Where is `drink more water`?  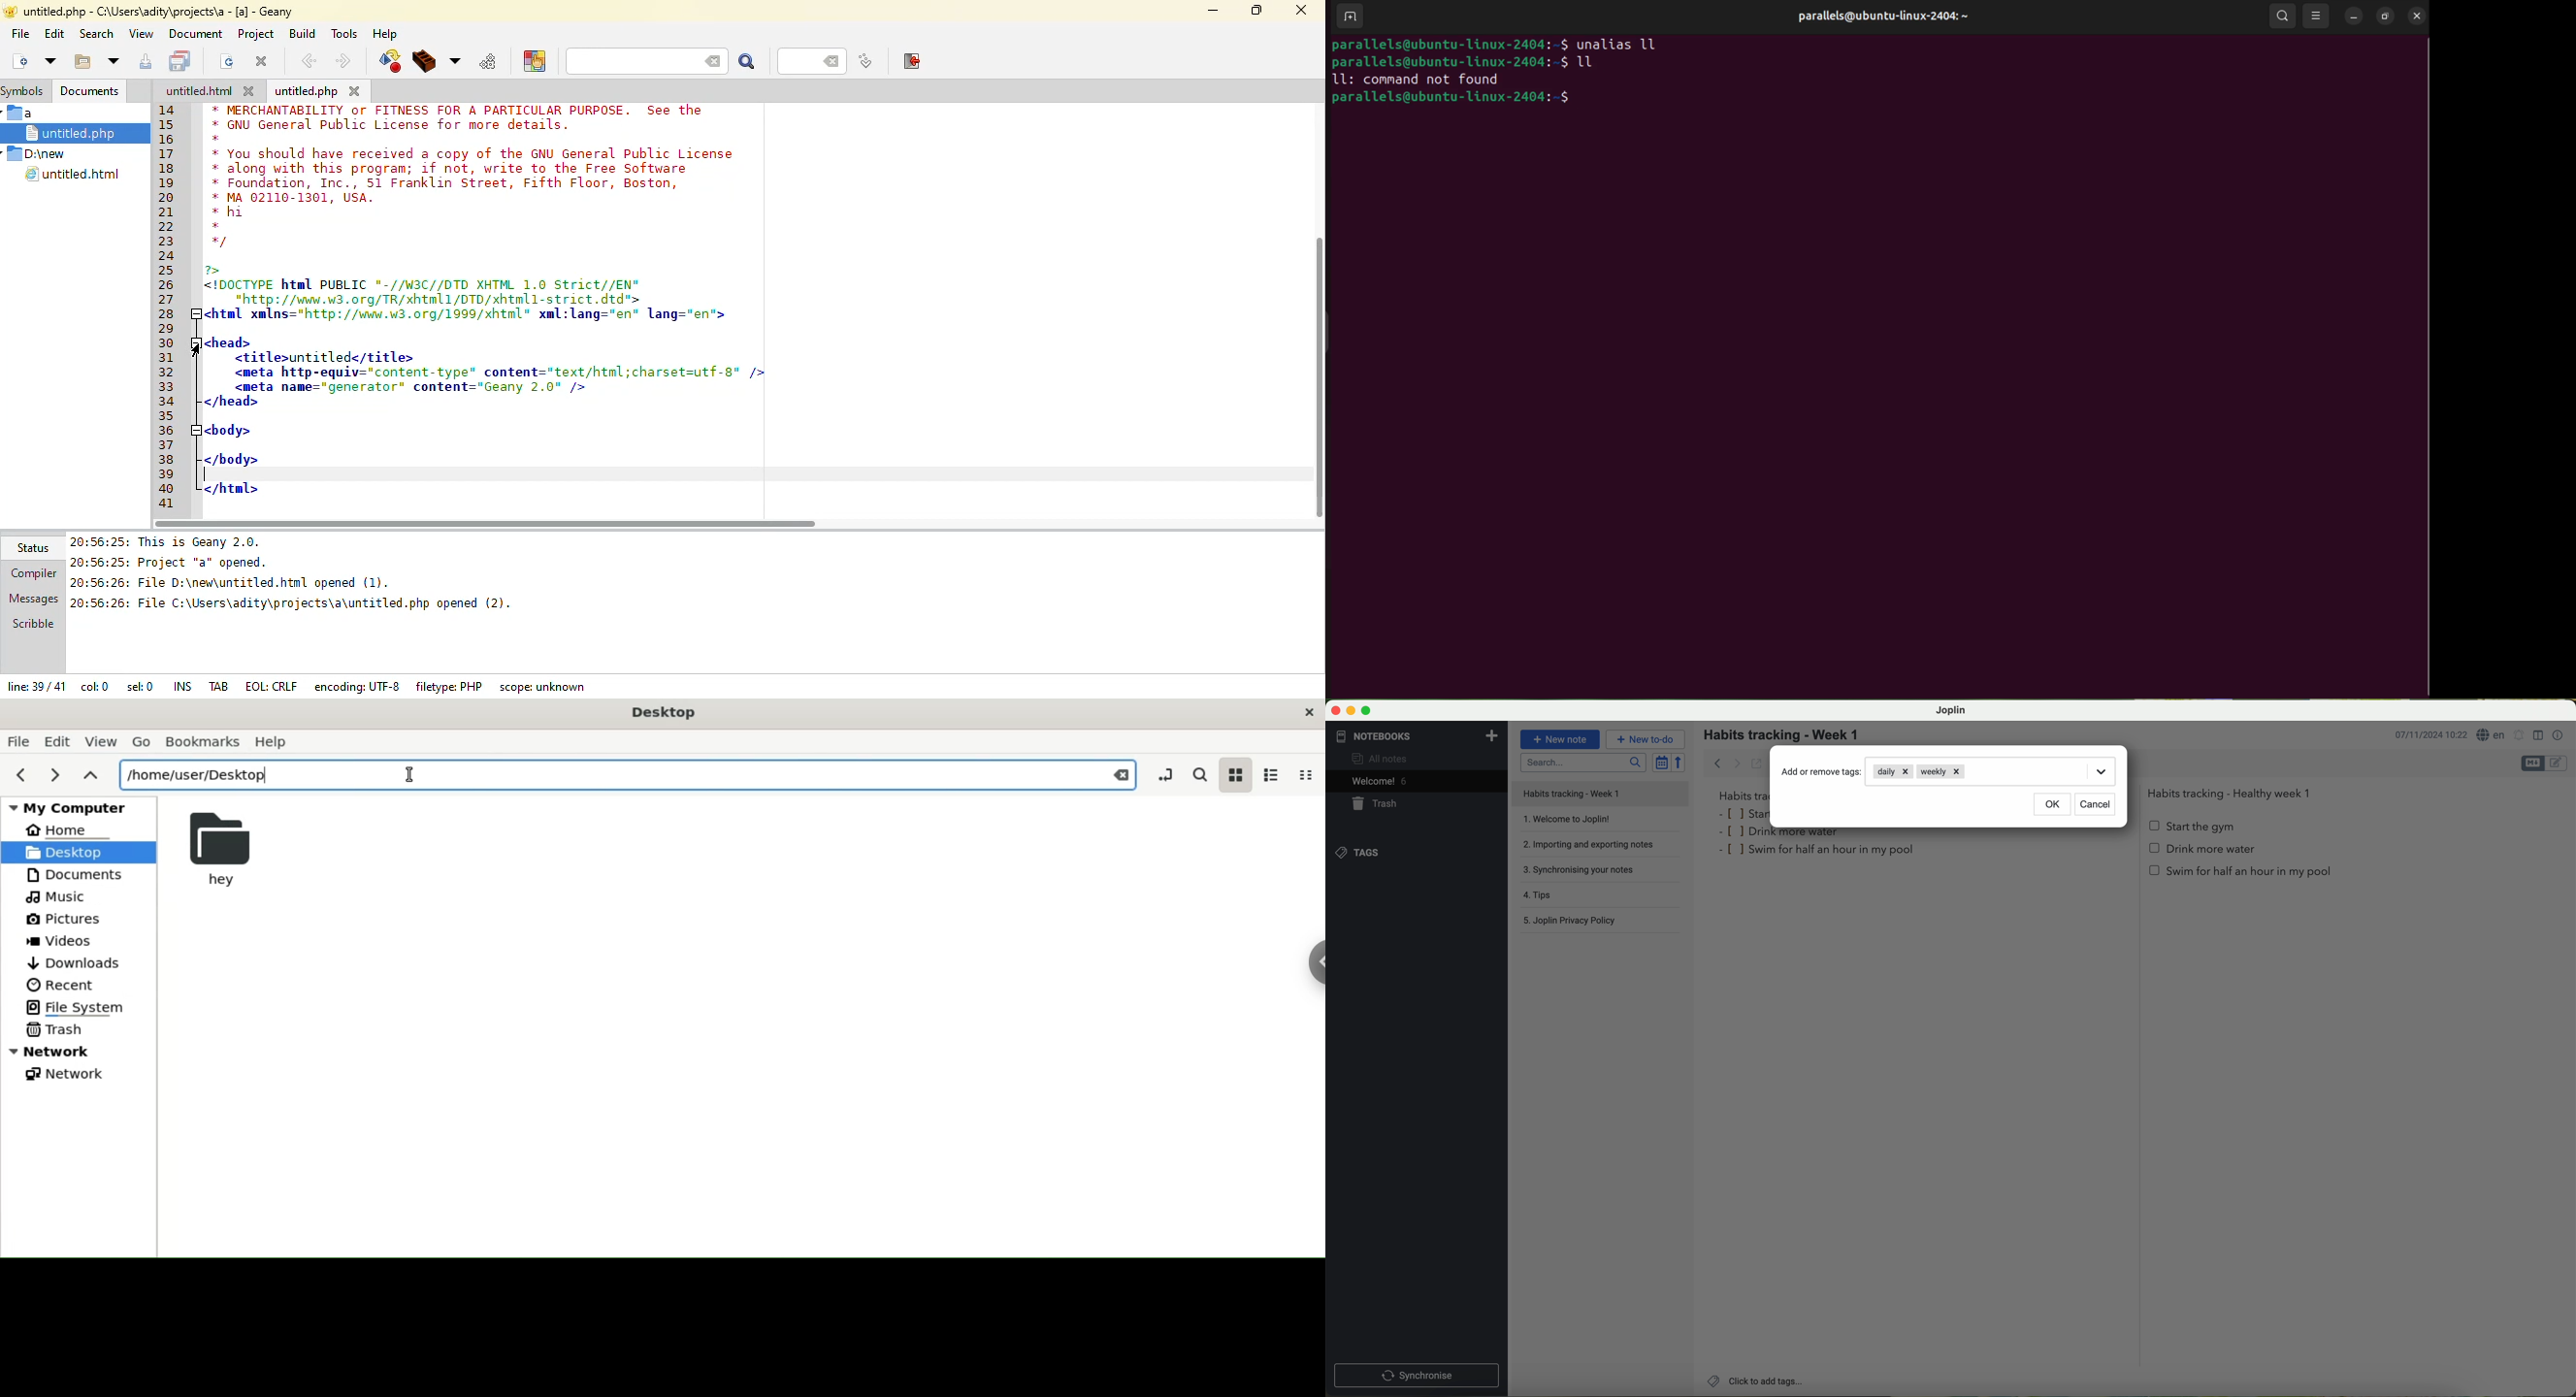
drink more water is located at coordinates (1783, 834).